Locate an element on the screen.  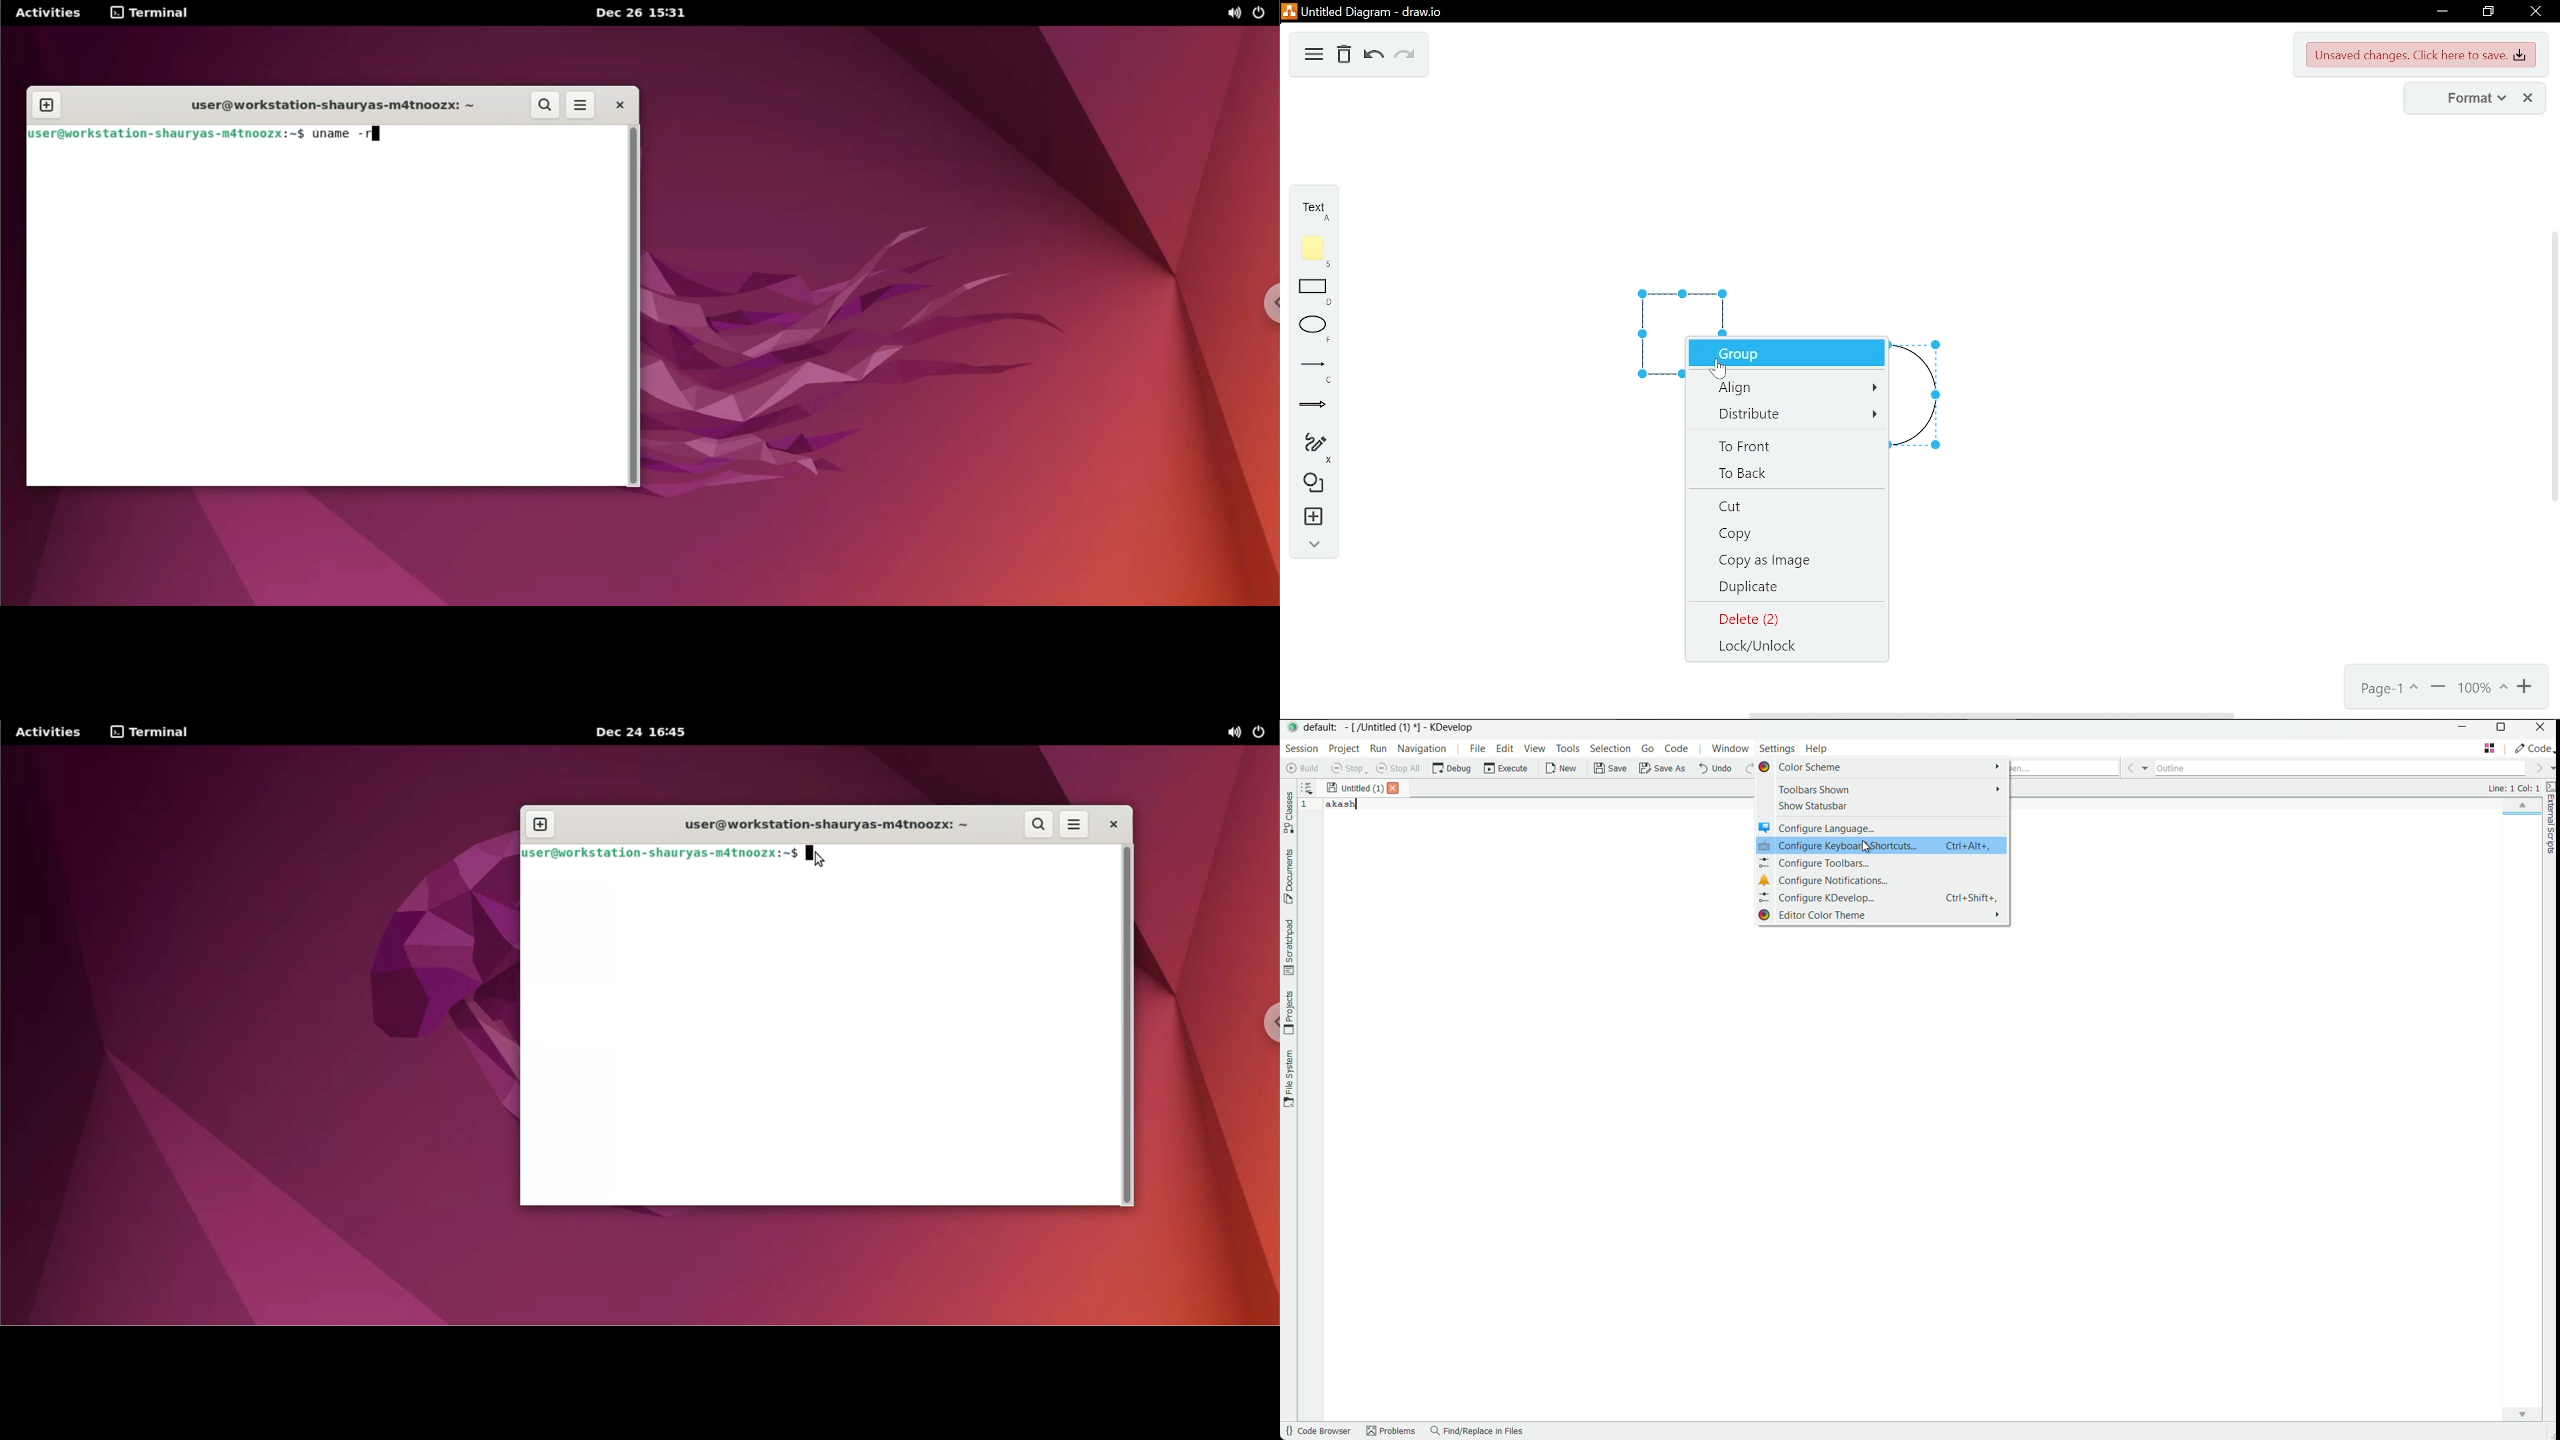
line is located at coordinates (1311, 373).